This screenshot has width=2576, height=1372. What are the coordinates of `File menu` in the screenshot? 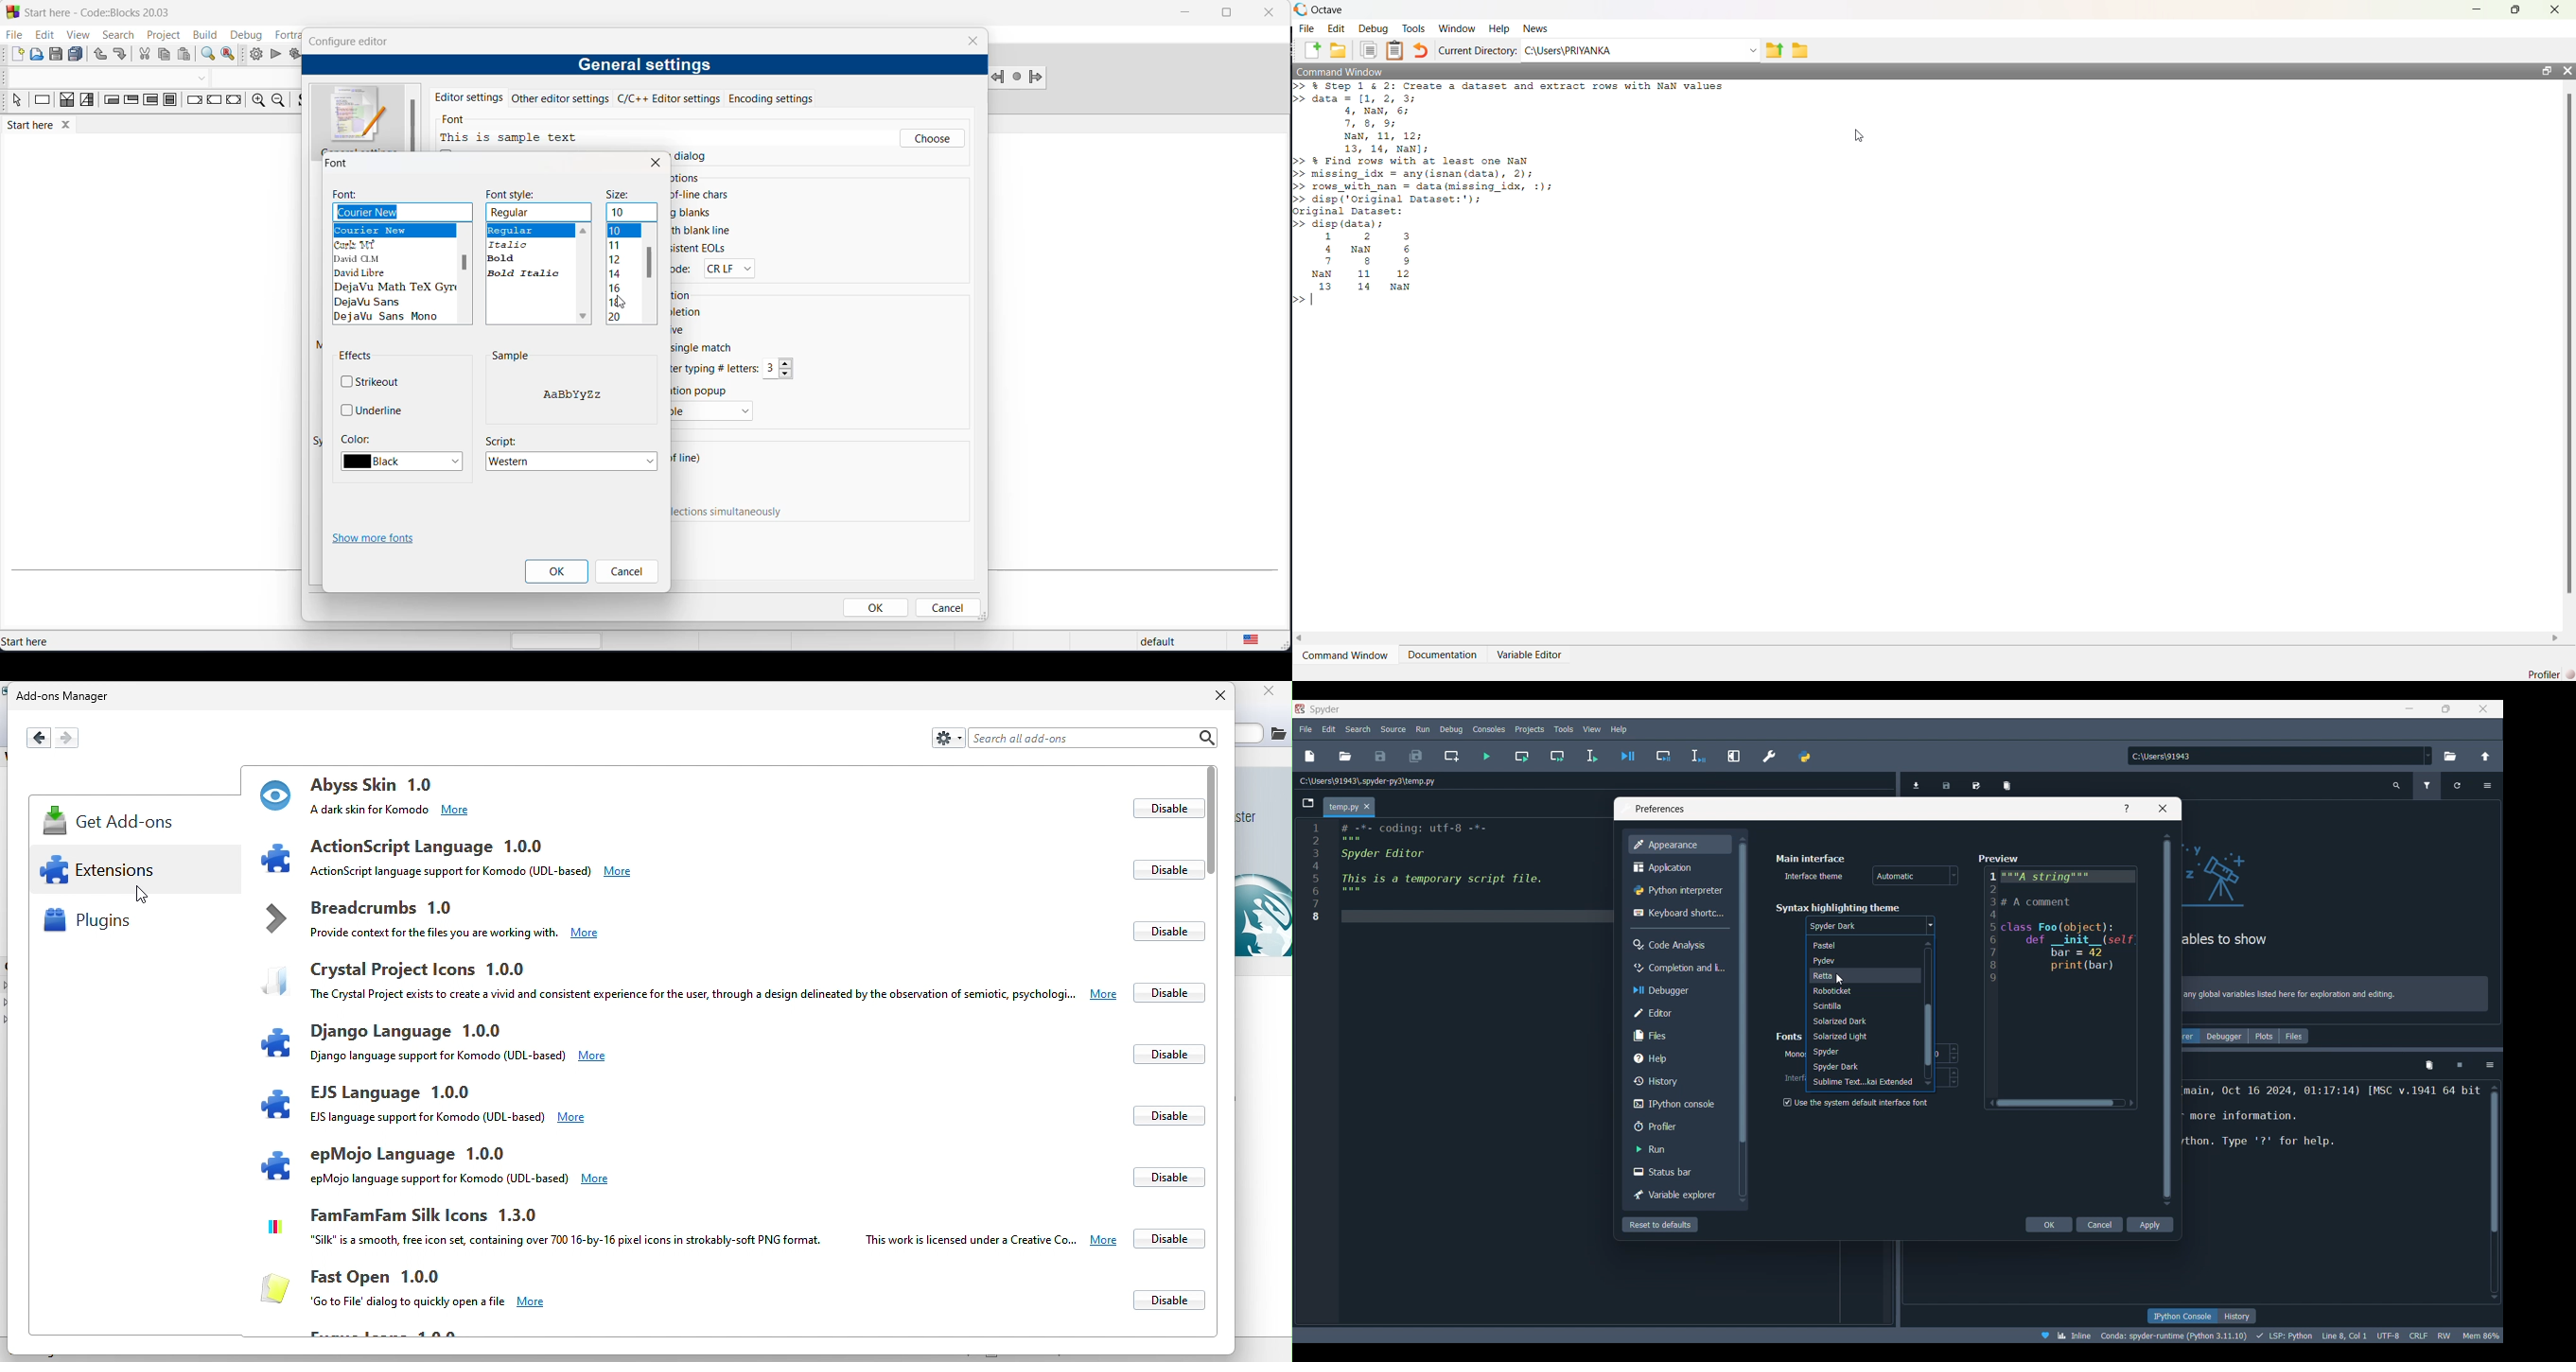 It's located at (1306, 727).